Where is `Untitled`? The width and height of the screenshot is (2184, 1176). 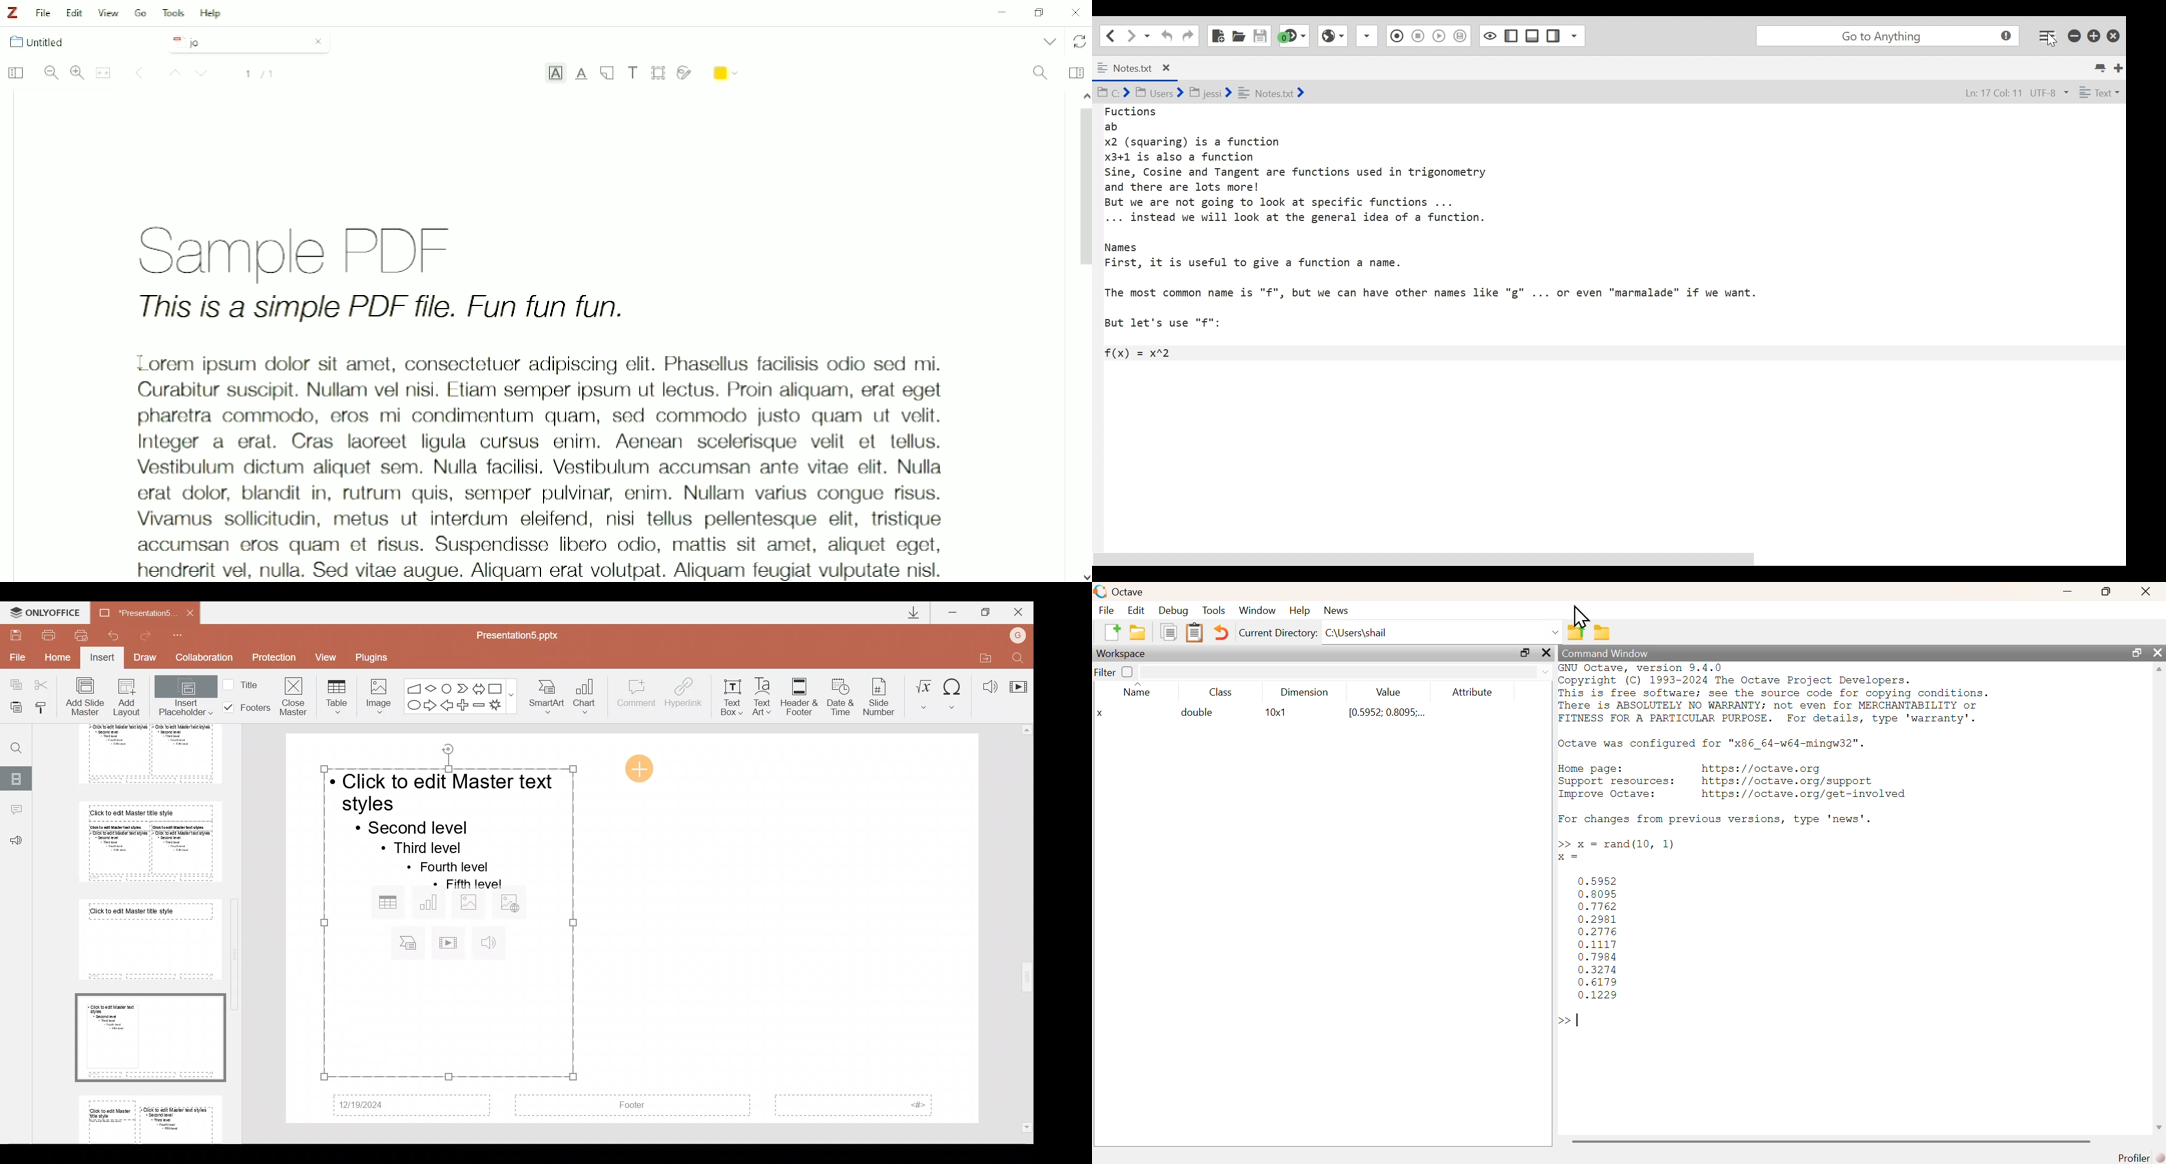 Untitled is located at coordinates (46, 42).